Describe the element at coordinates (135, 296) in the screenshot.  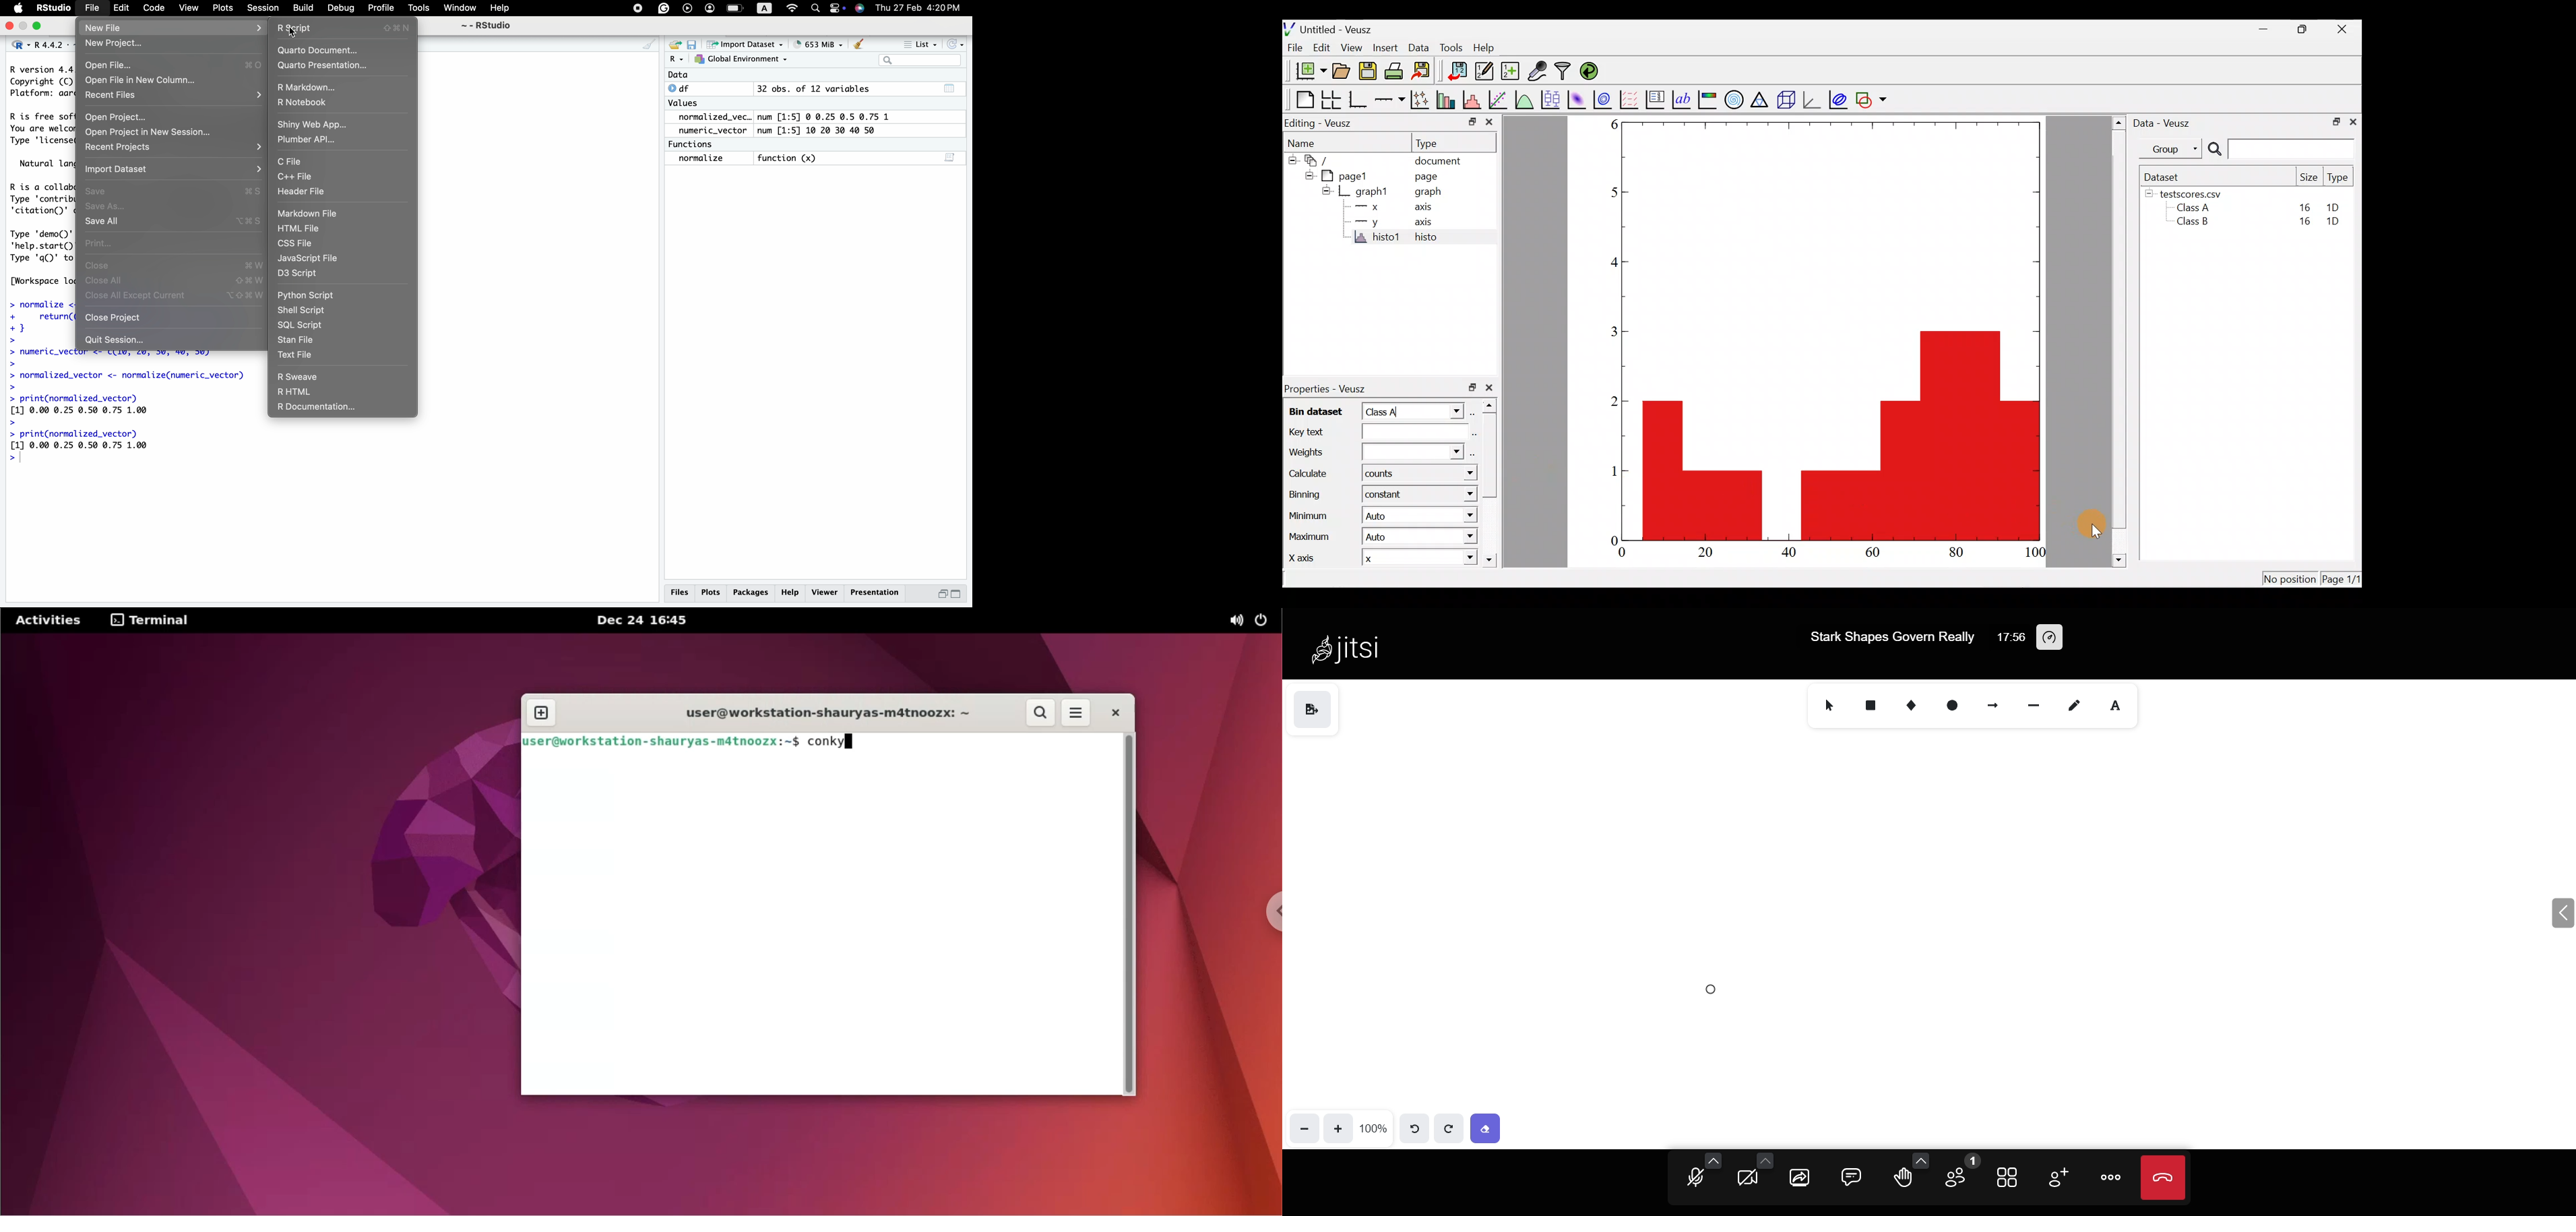
I see `Close All Except Current` at that location.